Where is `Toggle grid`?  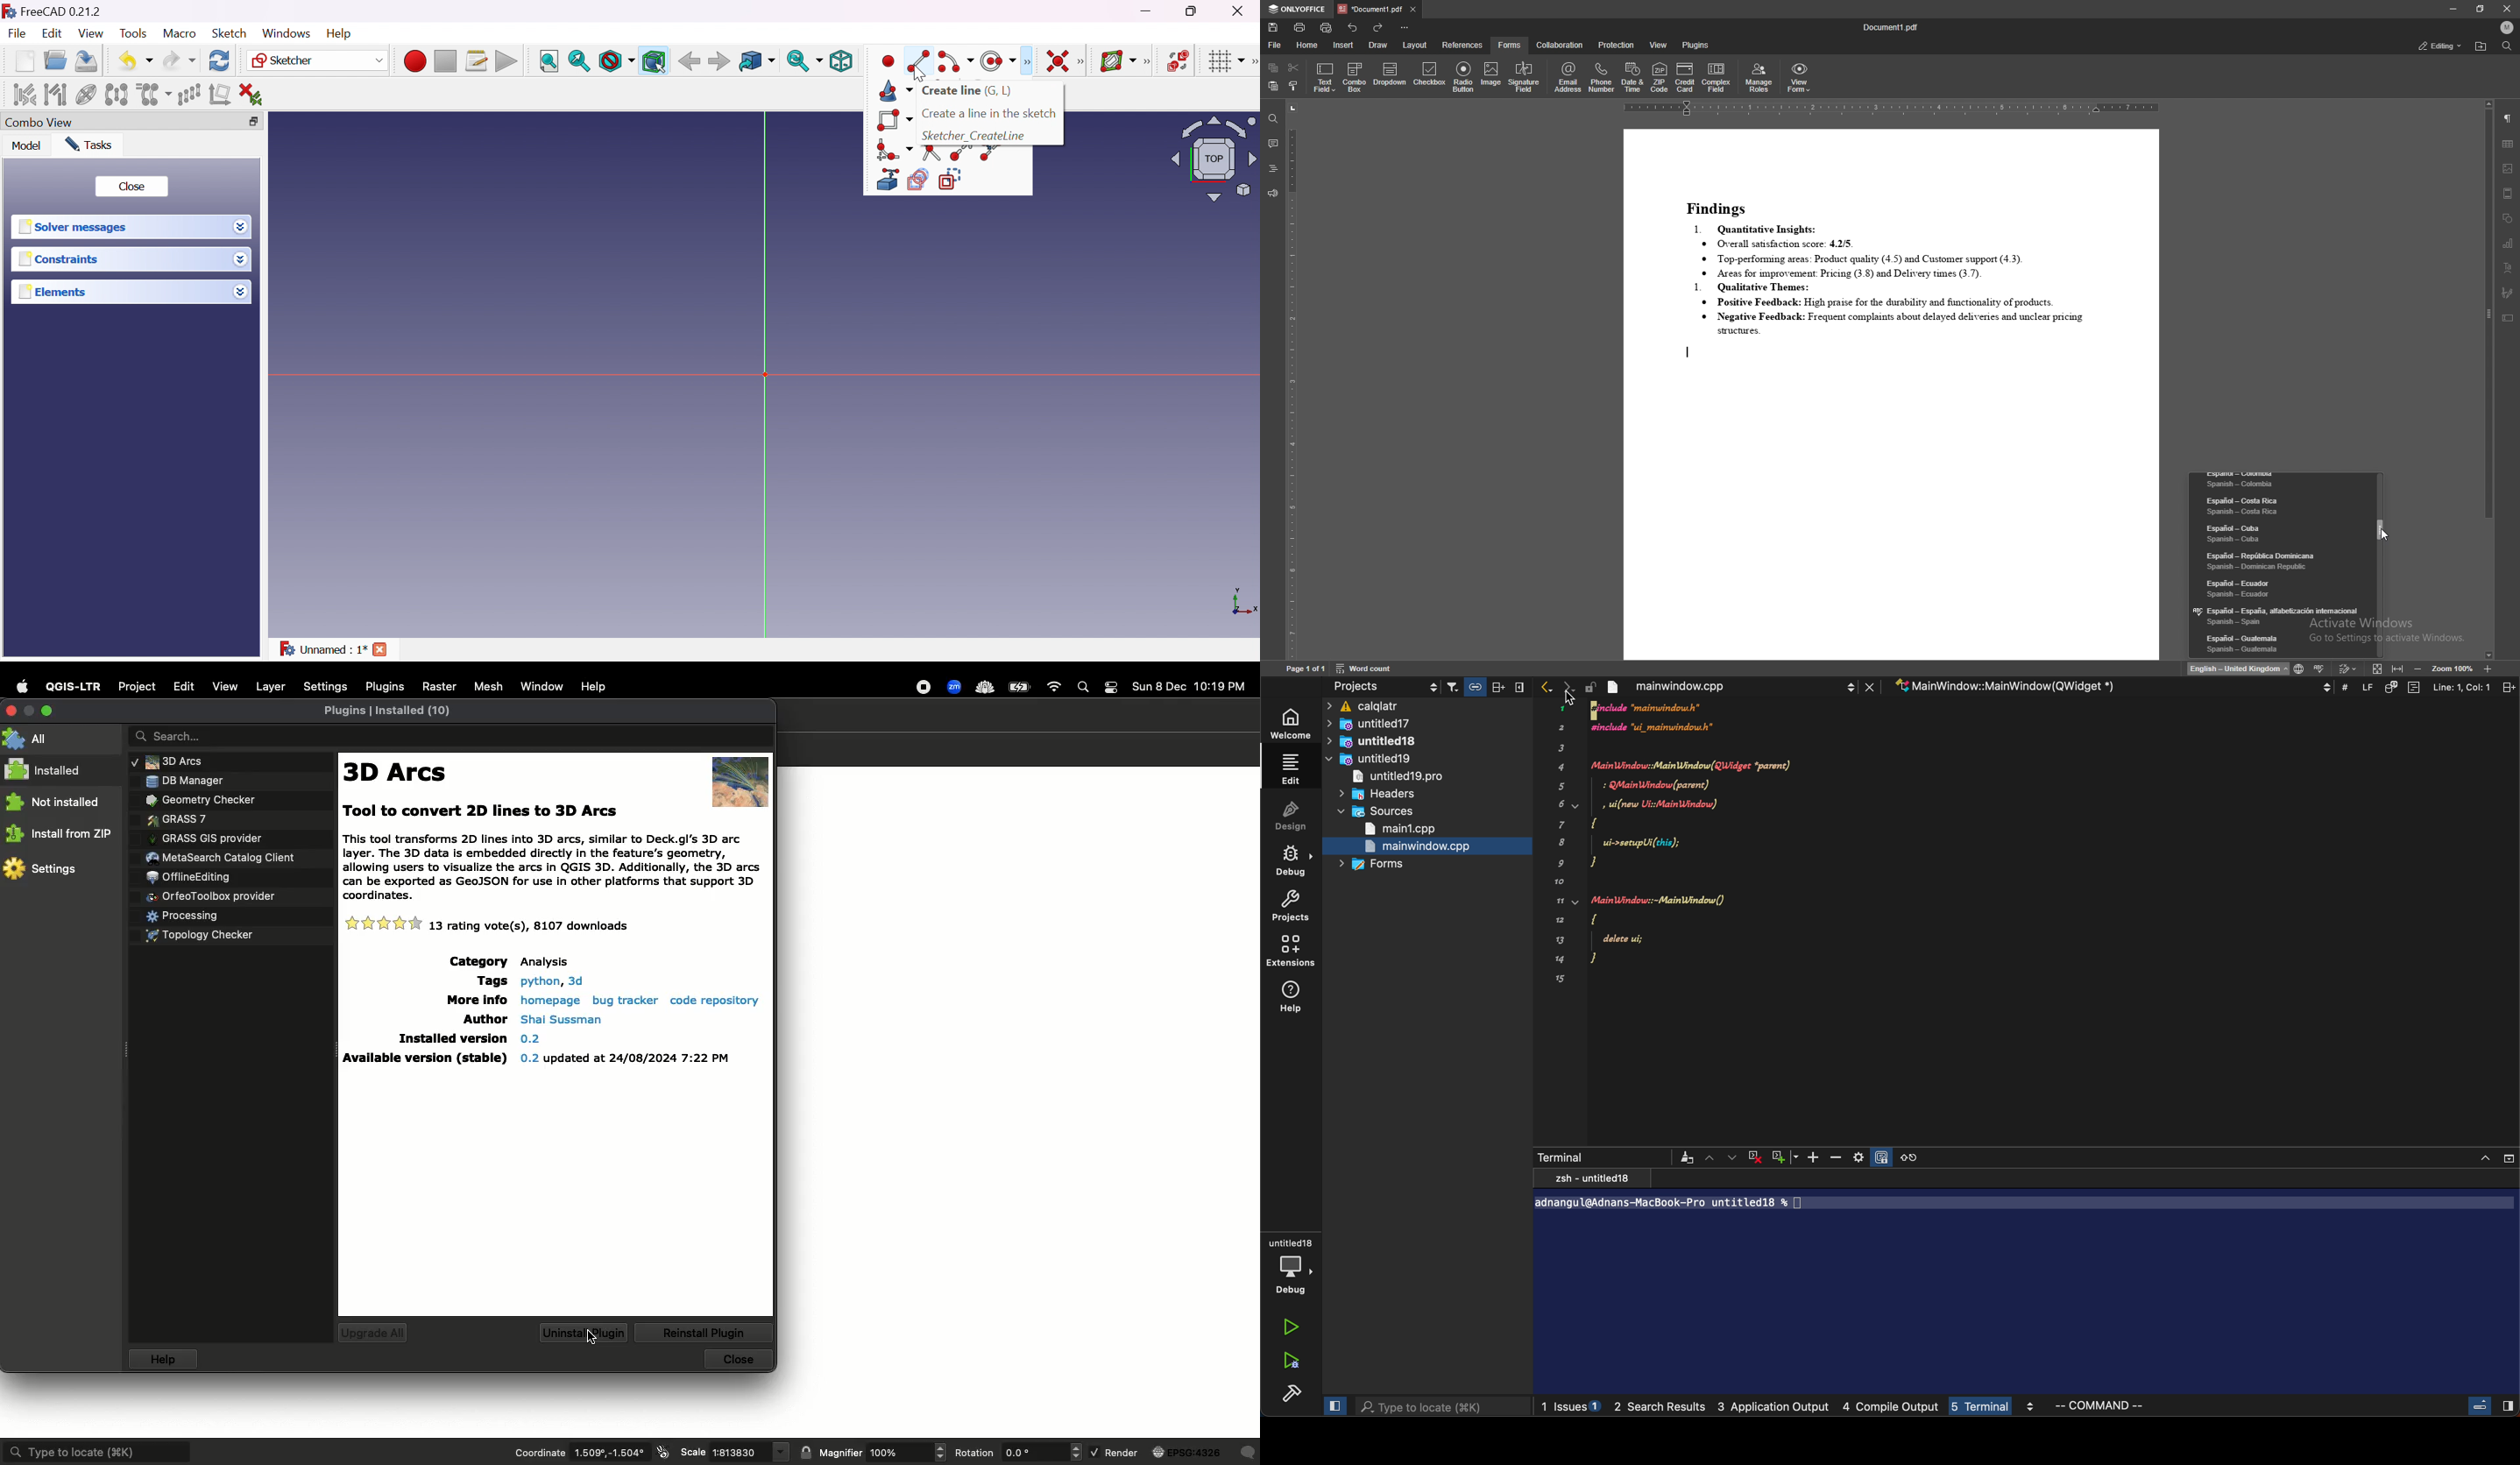
Toggle grid is located at coordinates (1225, 62).